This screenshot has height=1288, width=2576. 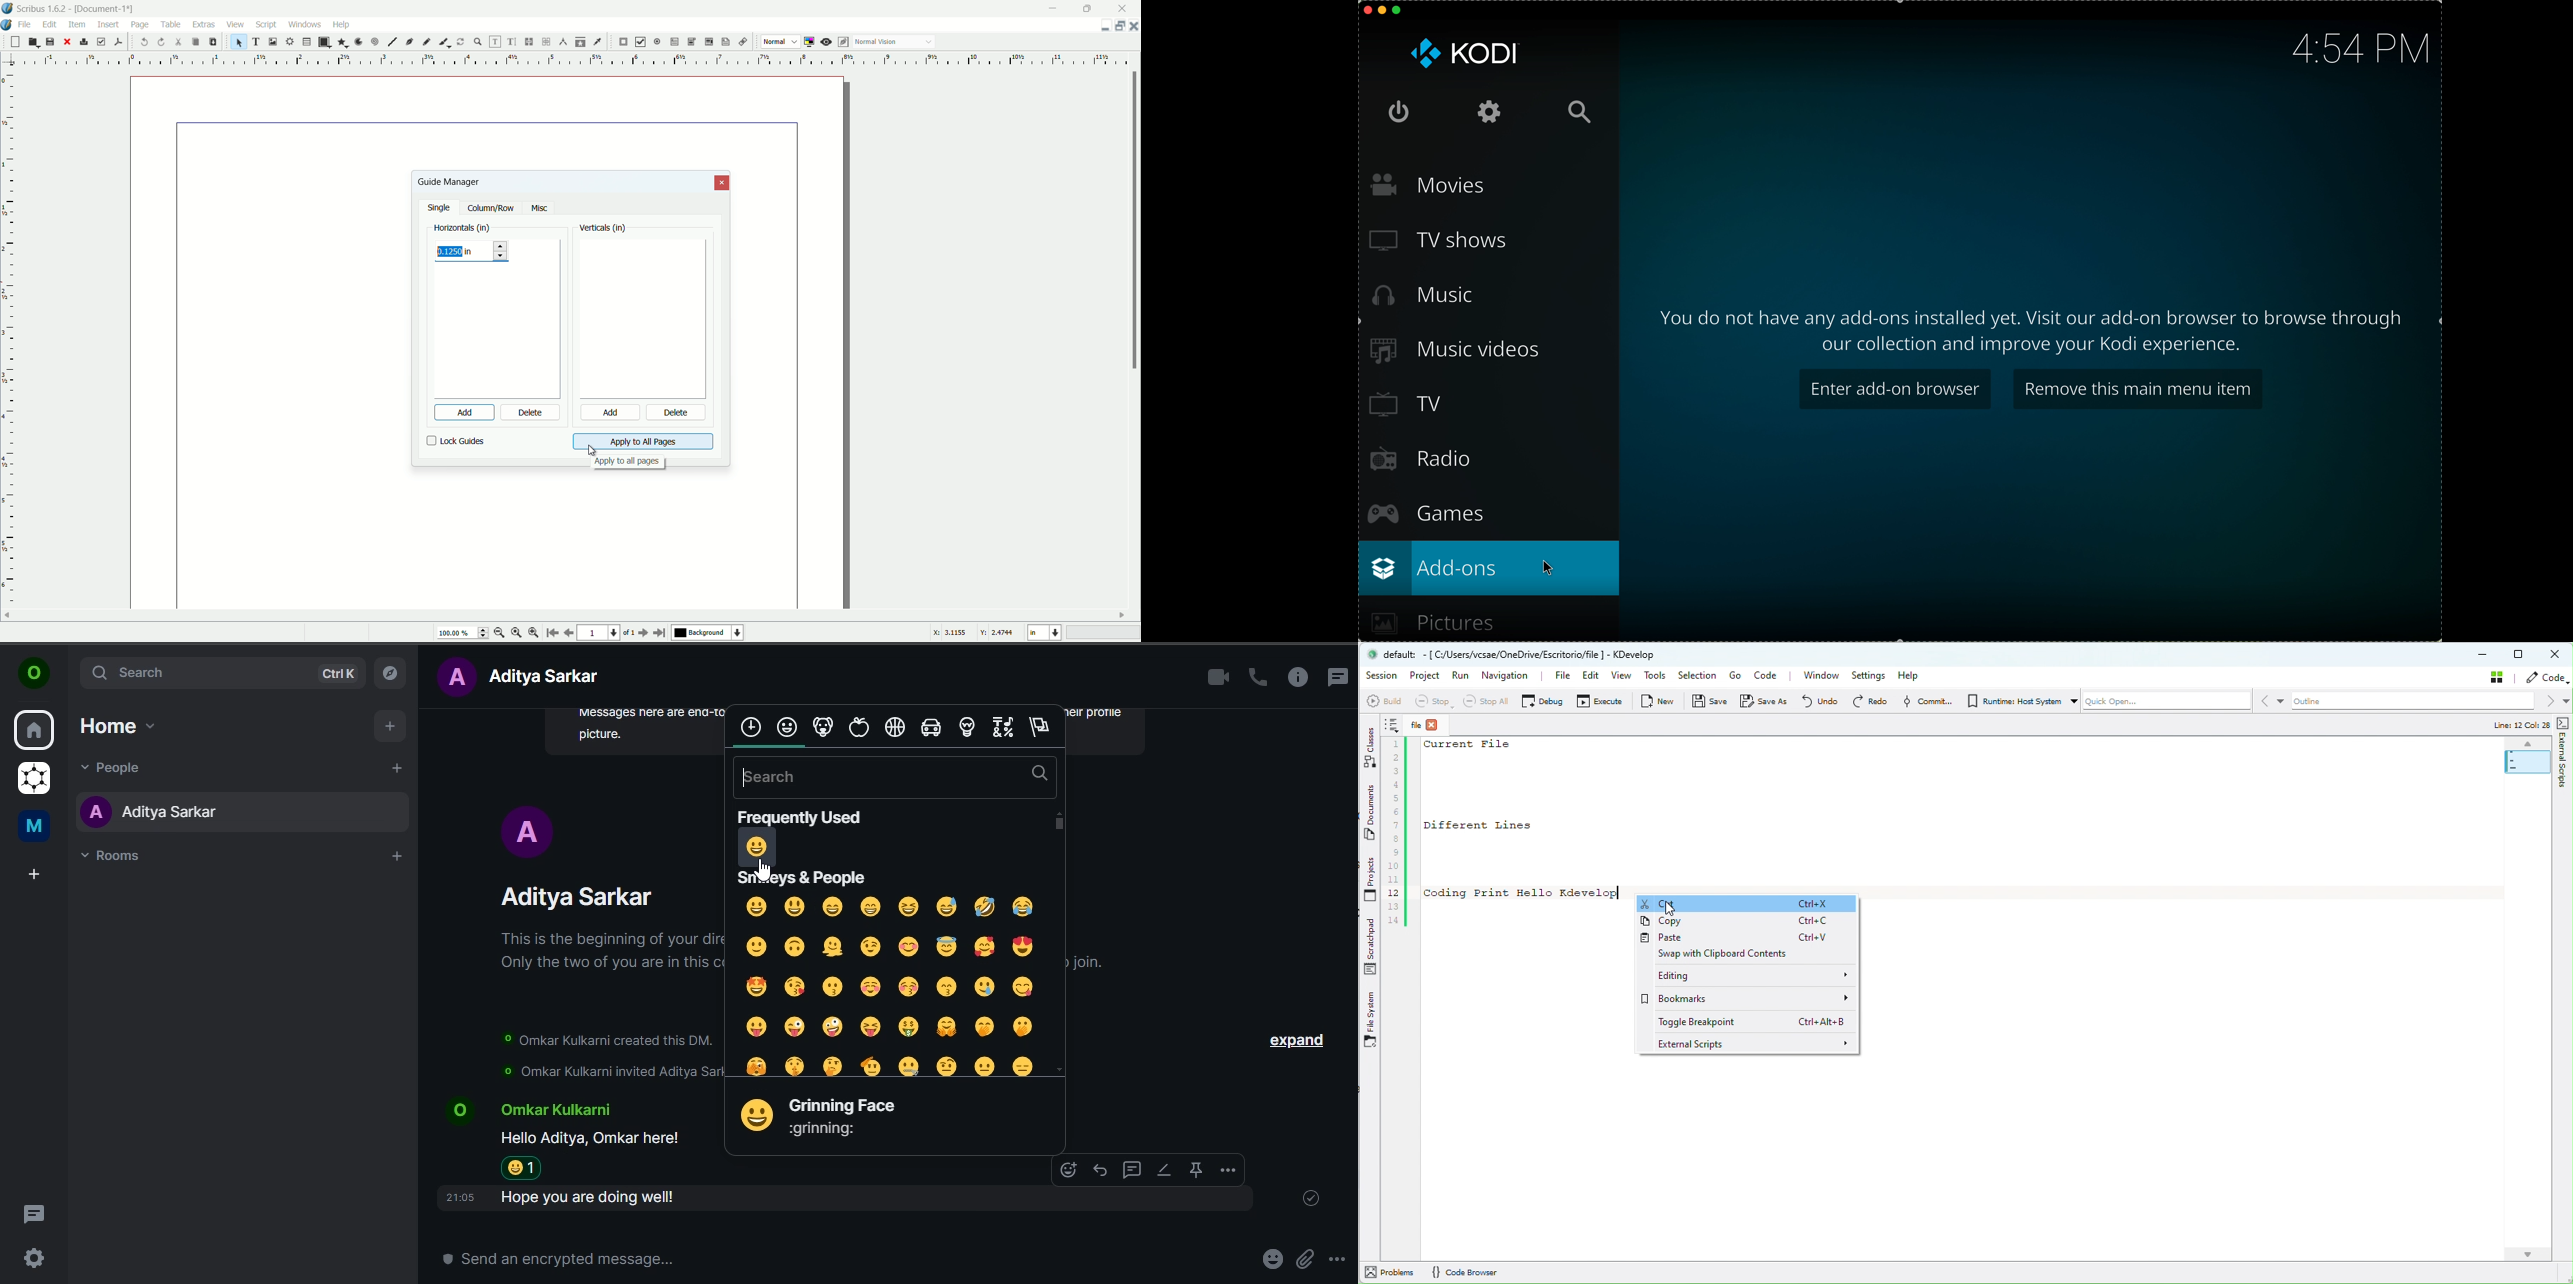 What do you see at coordinates (2359, 46) in the screenshot?
I see `hour` at bounding box center [2359, 46].